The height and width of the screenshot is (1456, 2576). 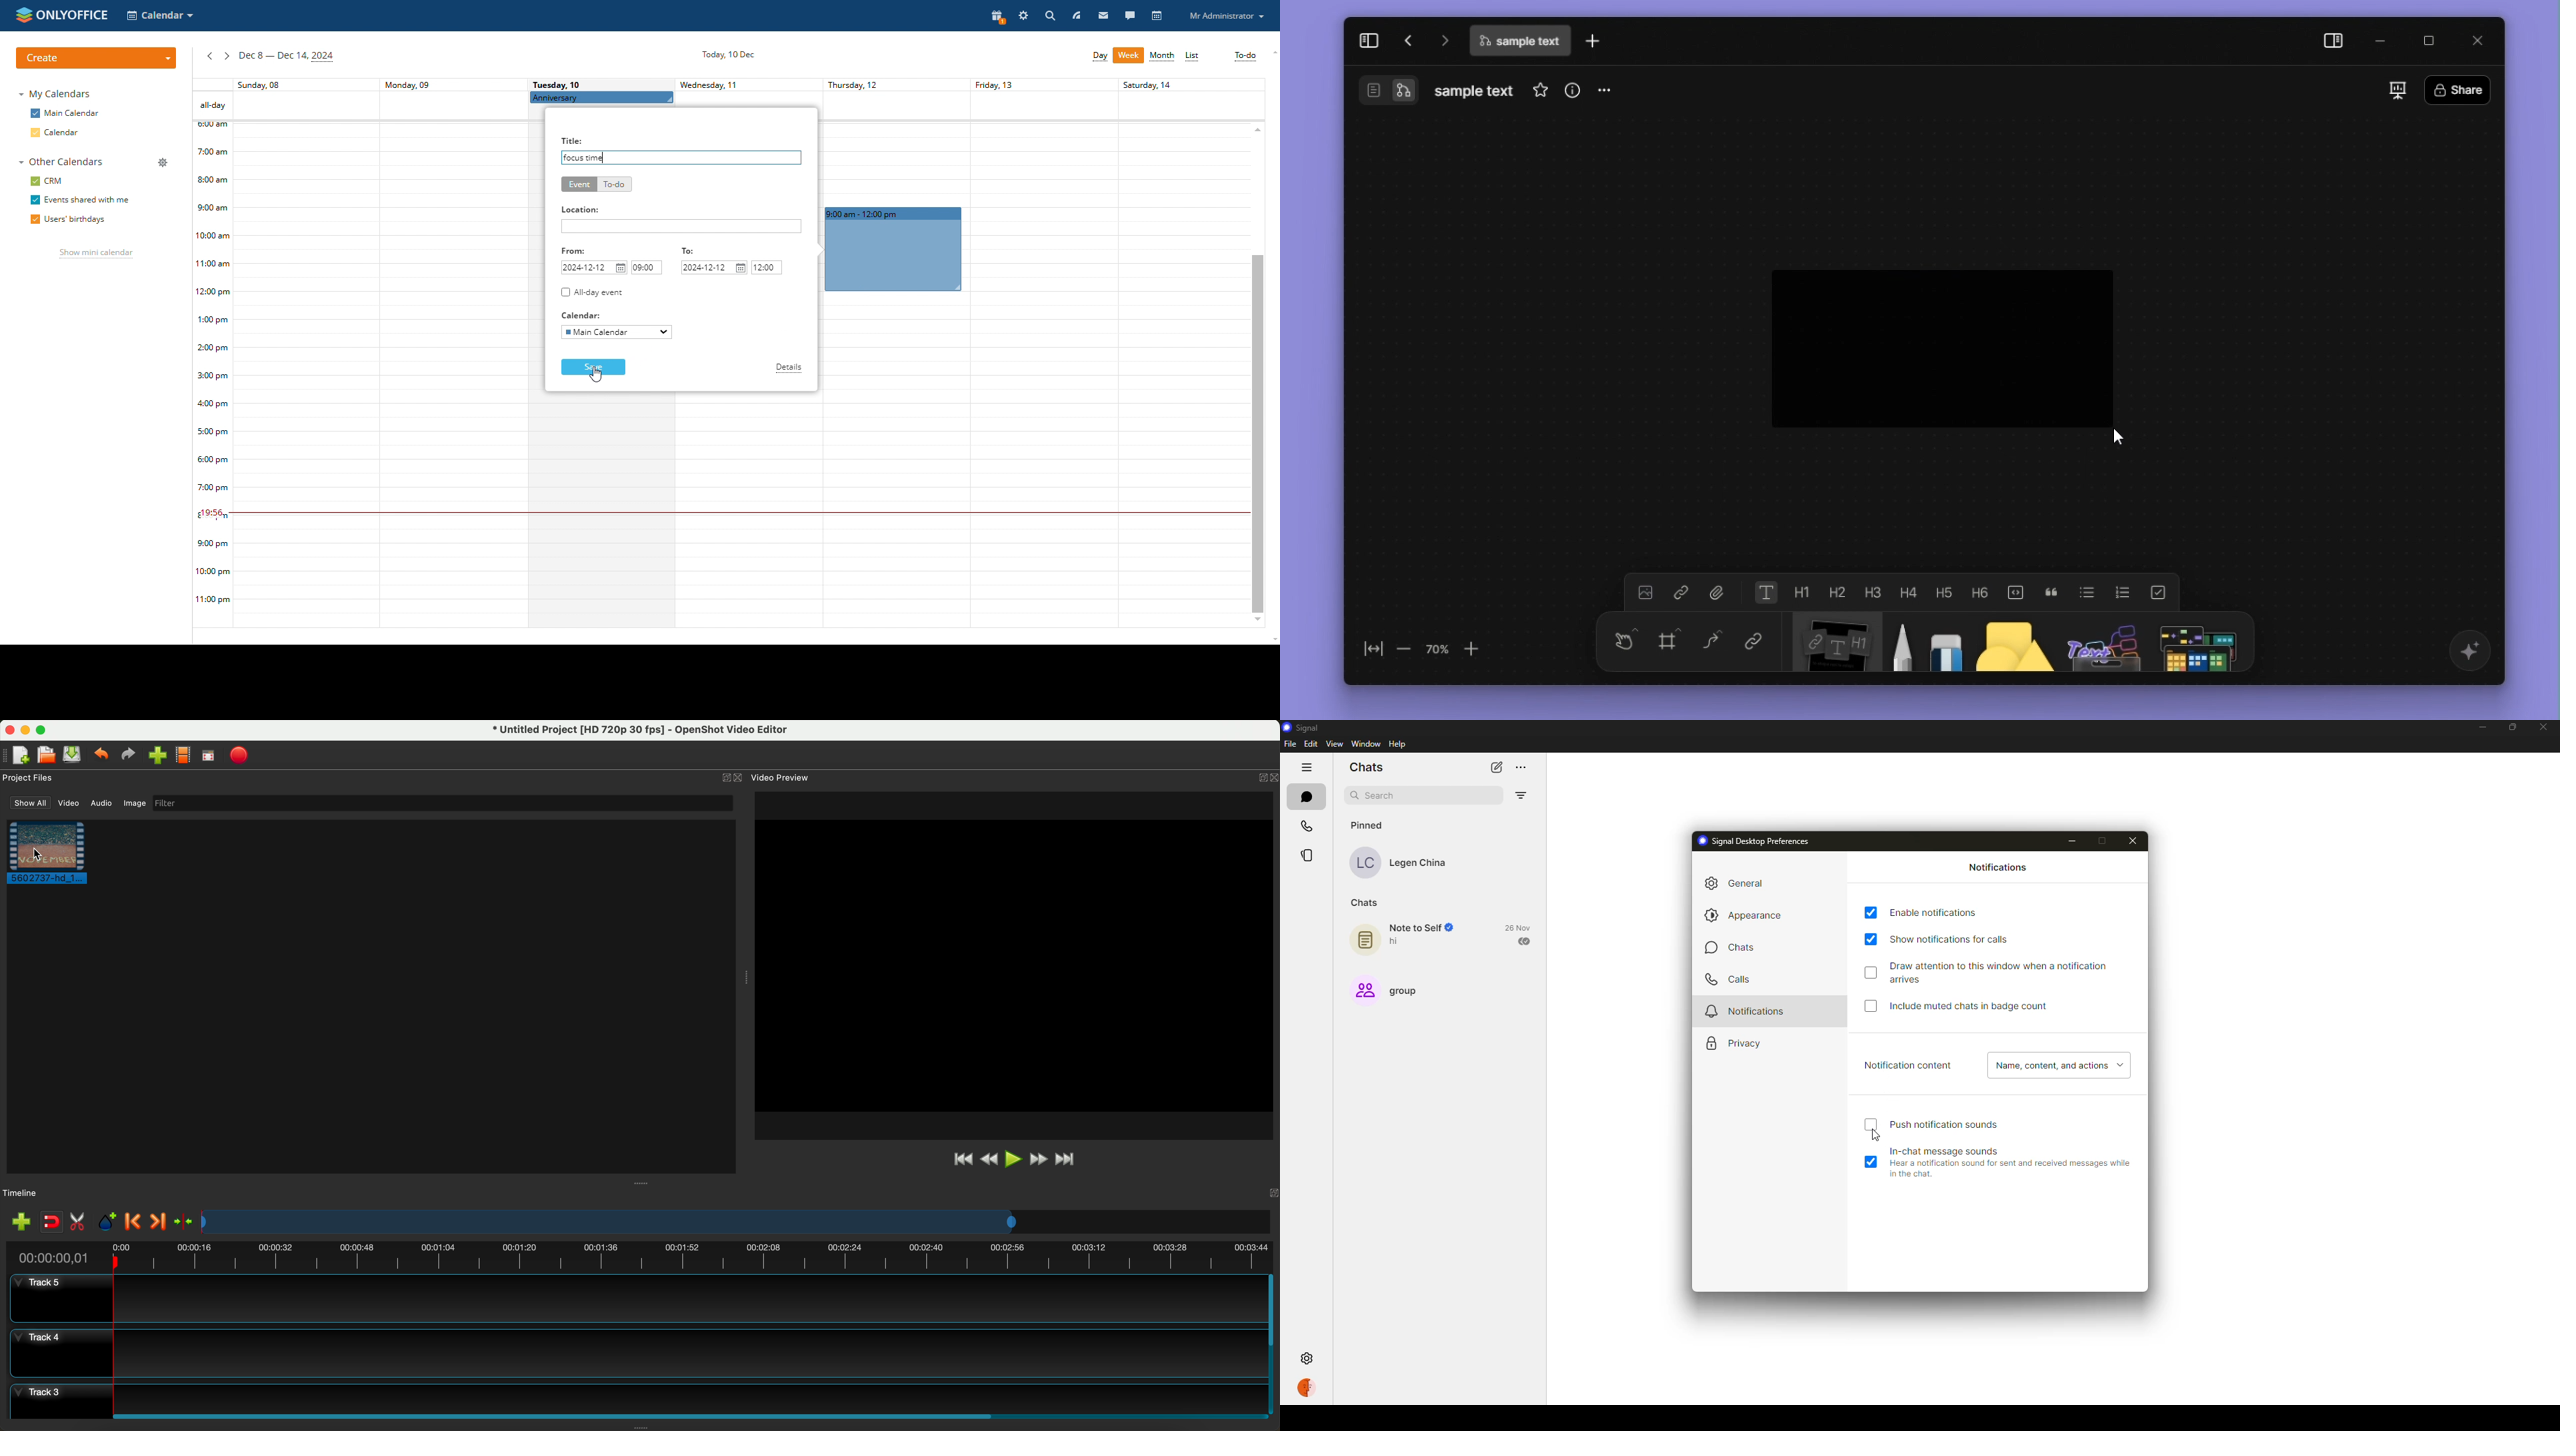 I want to click on chats, so click(x=1367, y=902).